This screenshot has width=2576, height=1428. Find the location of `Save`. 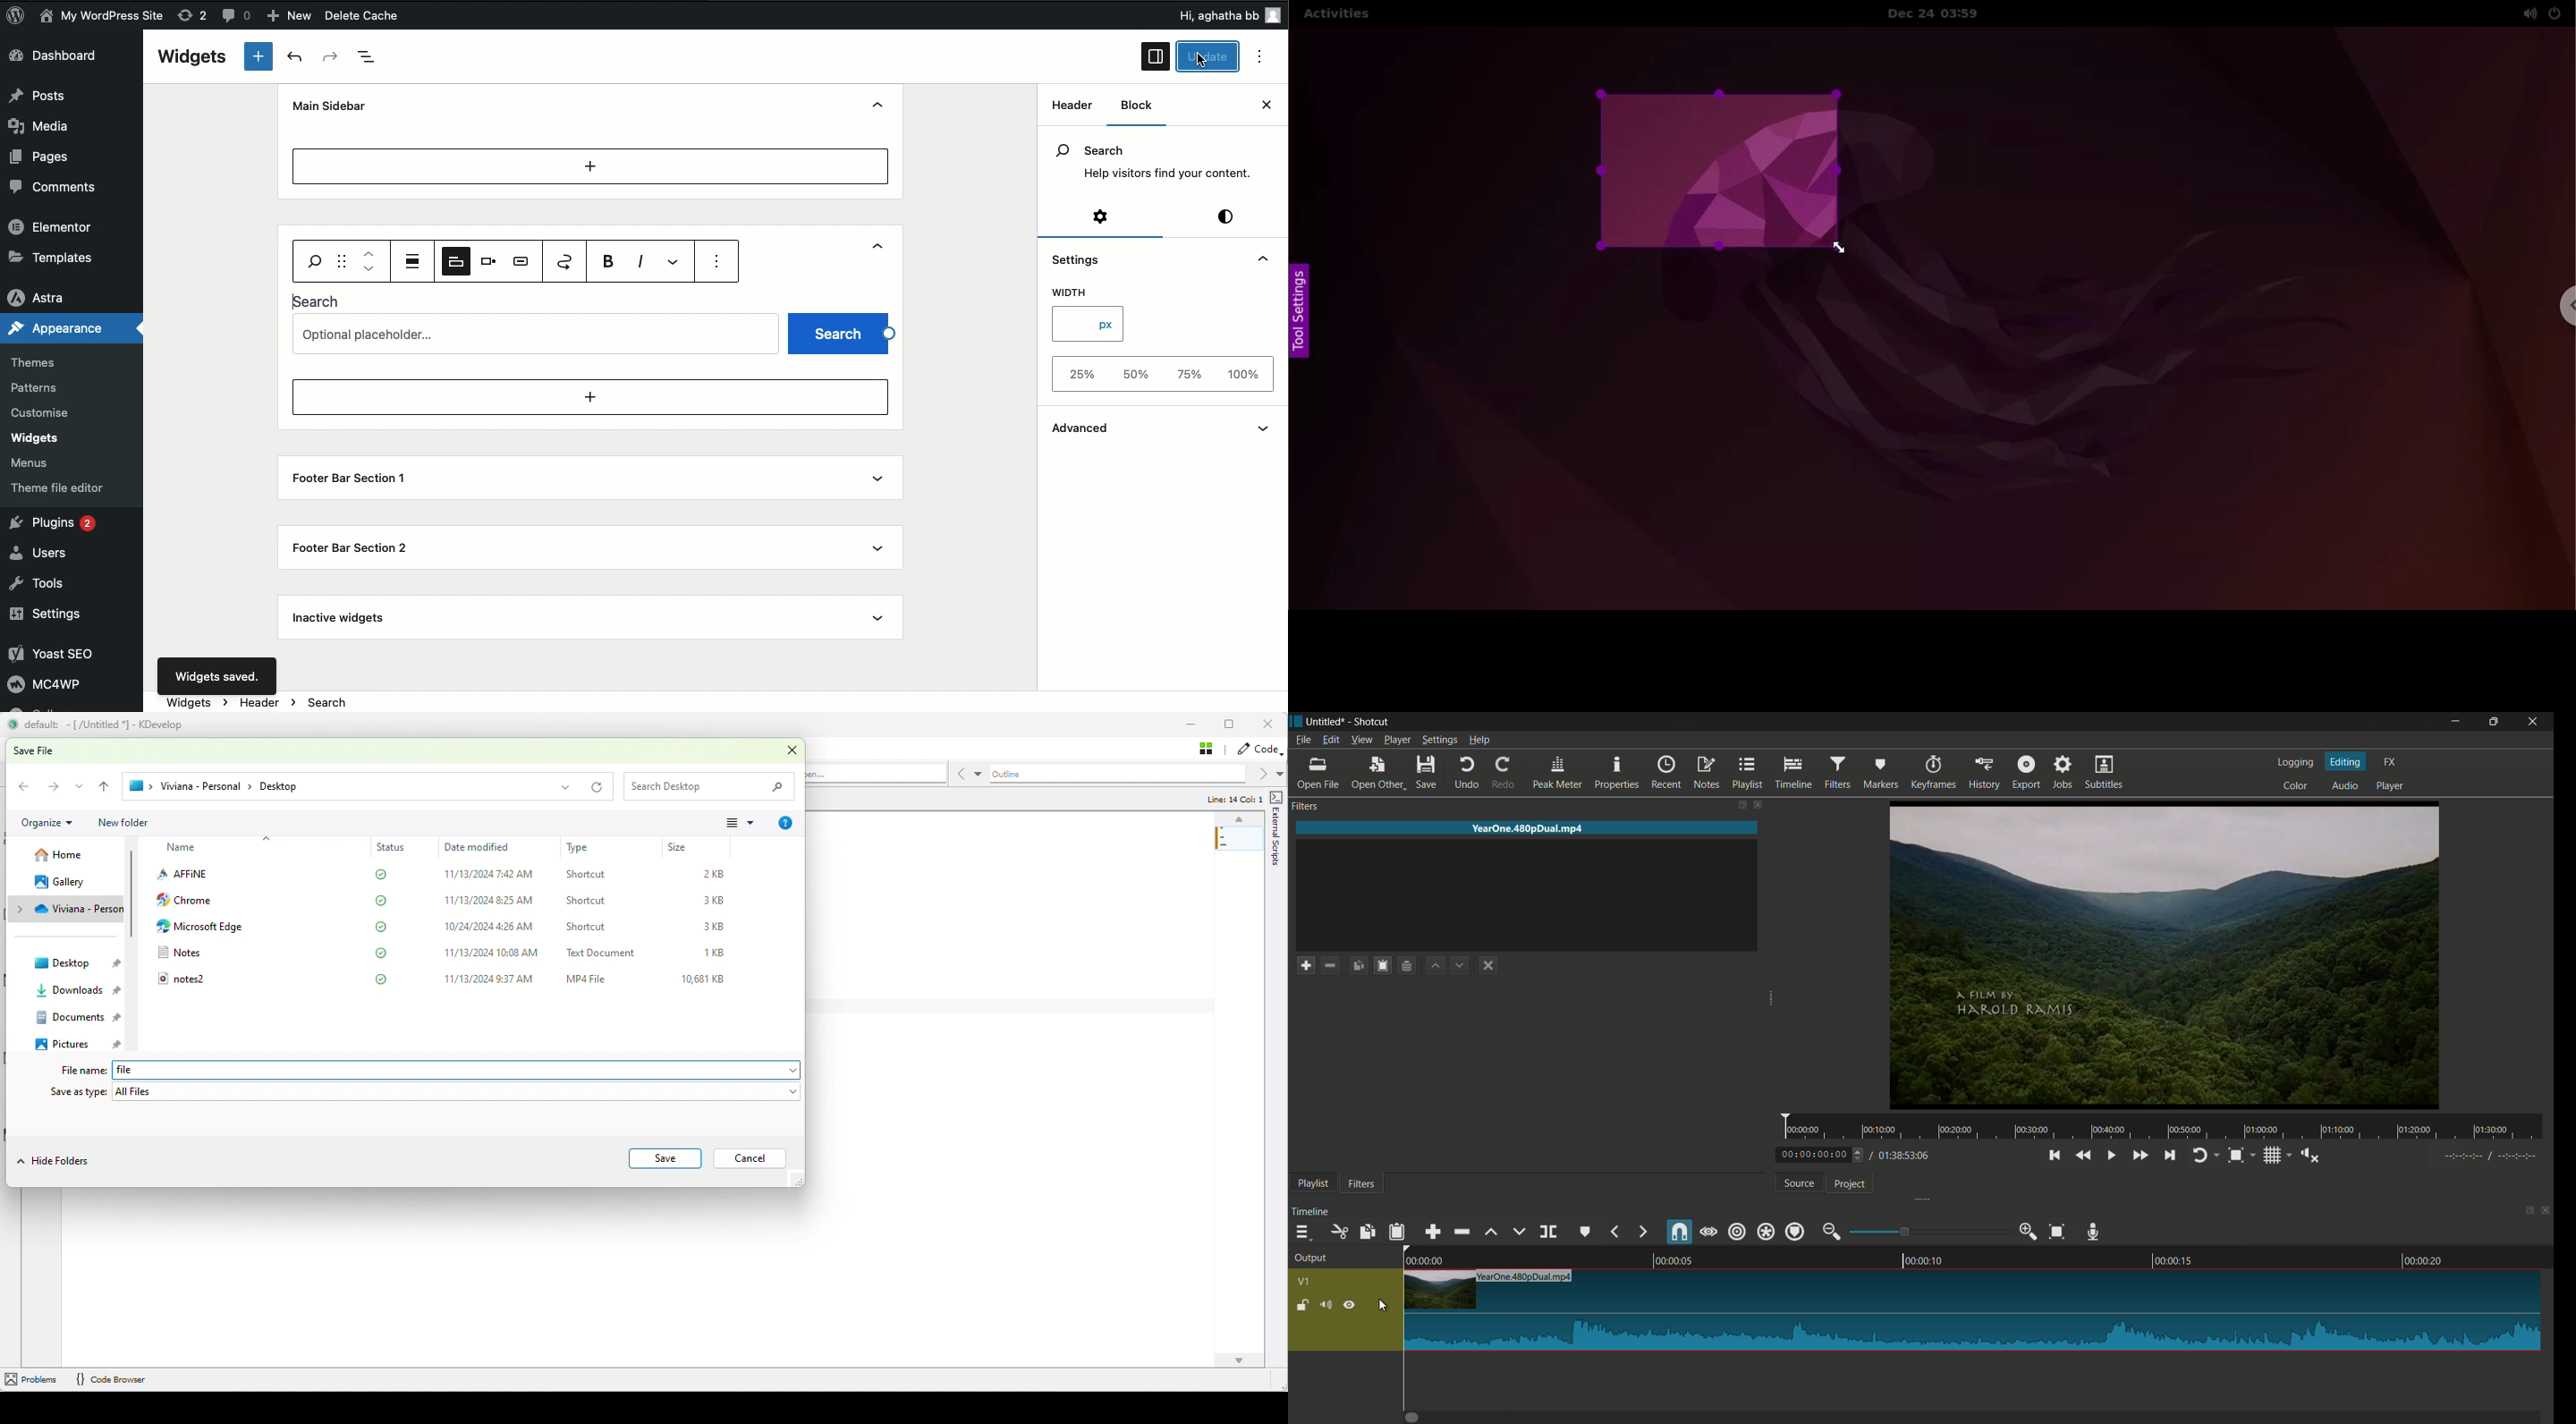

Save is located at coordinates (665, 1159).